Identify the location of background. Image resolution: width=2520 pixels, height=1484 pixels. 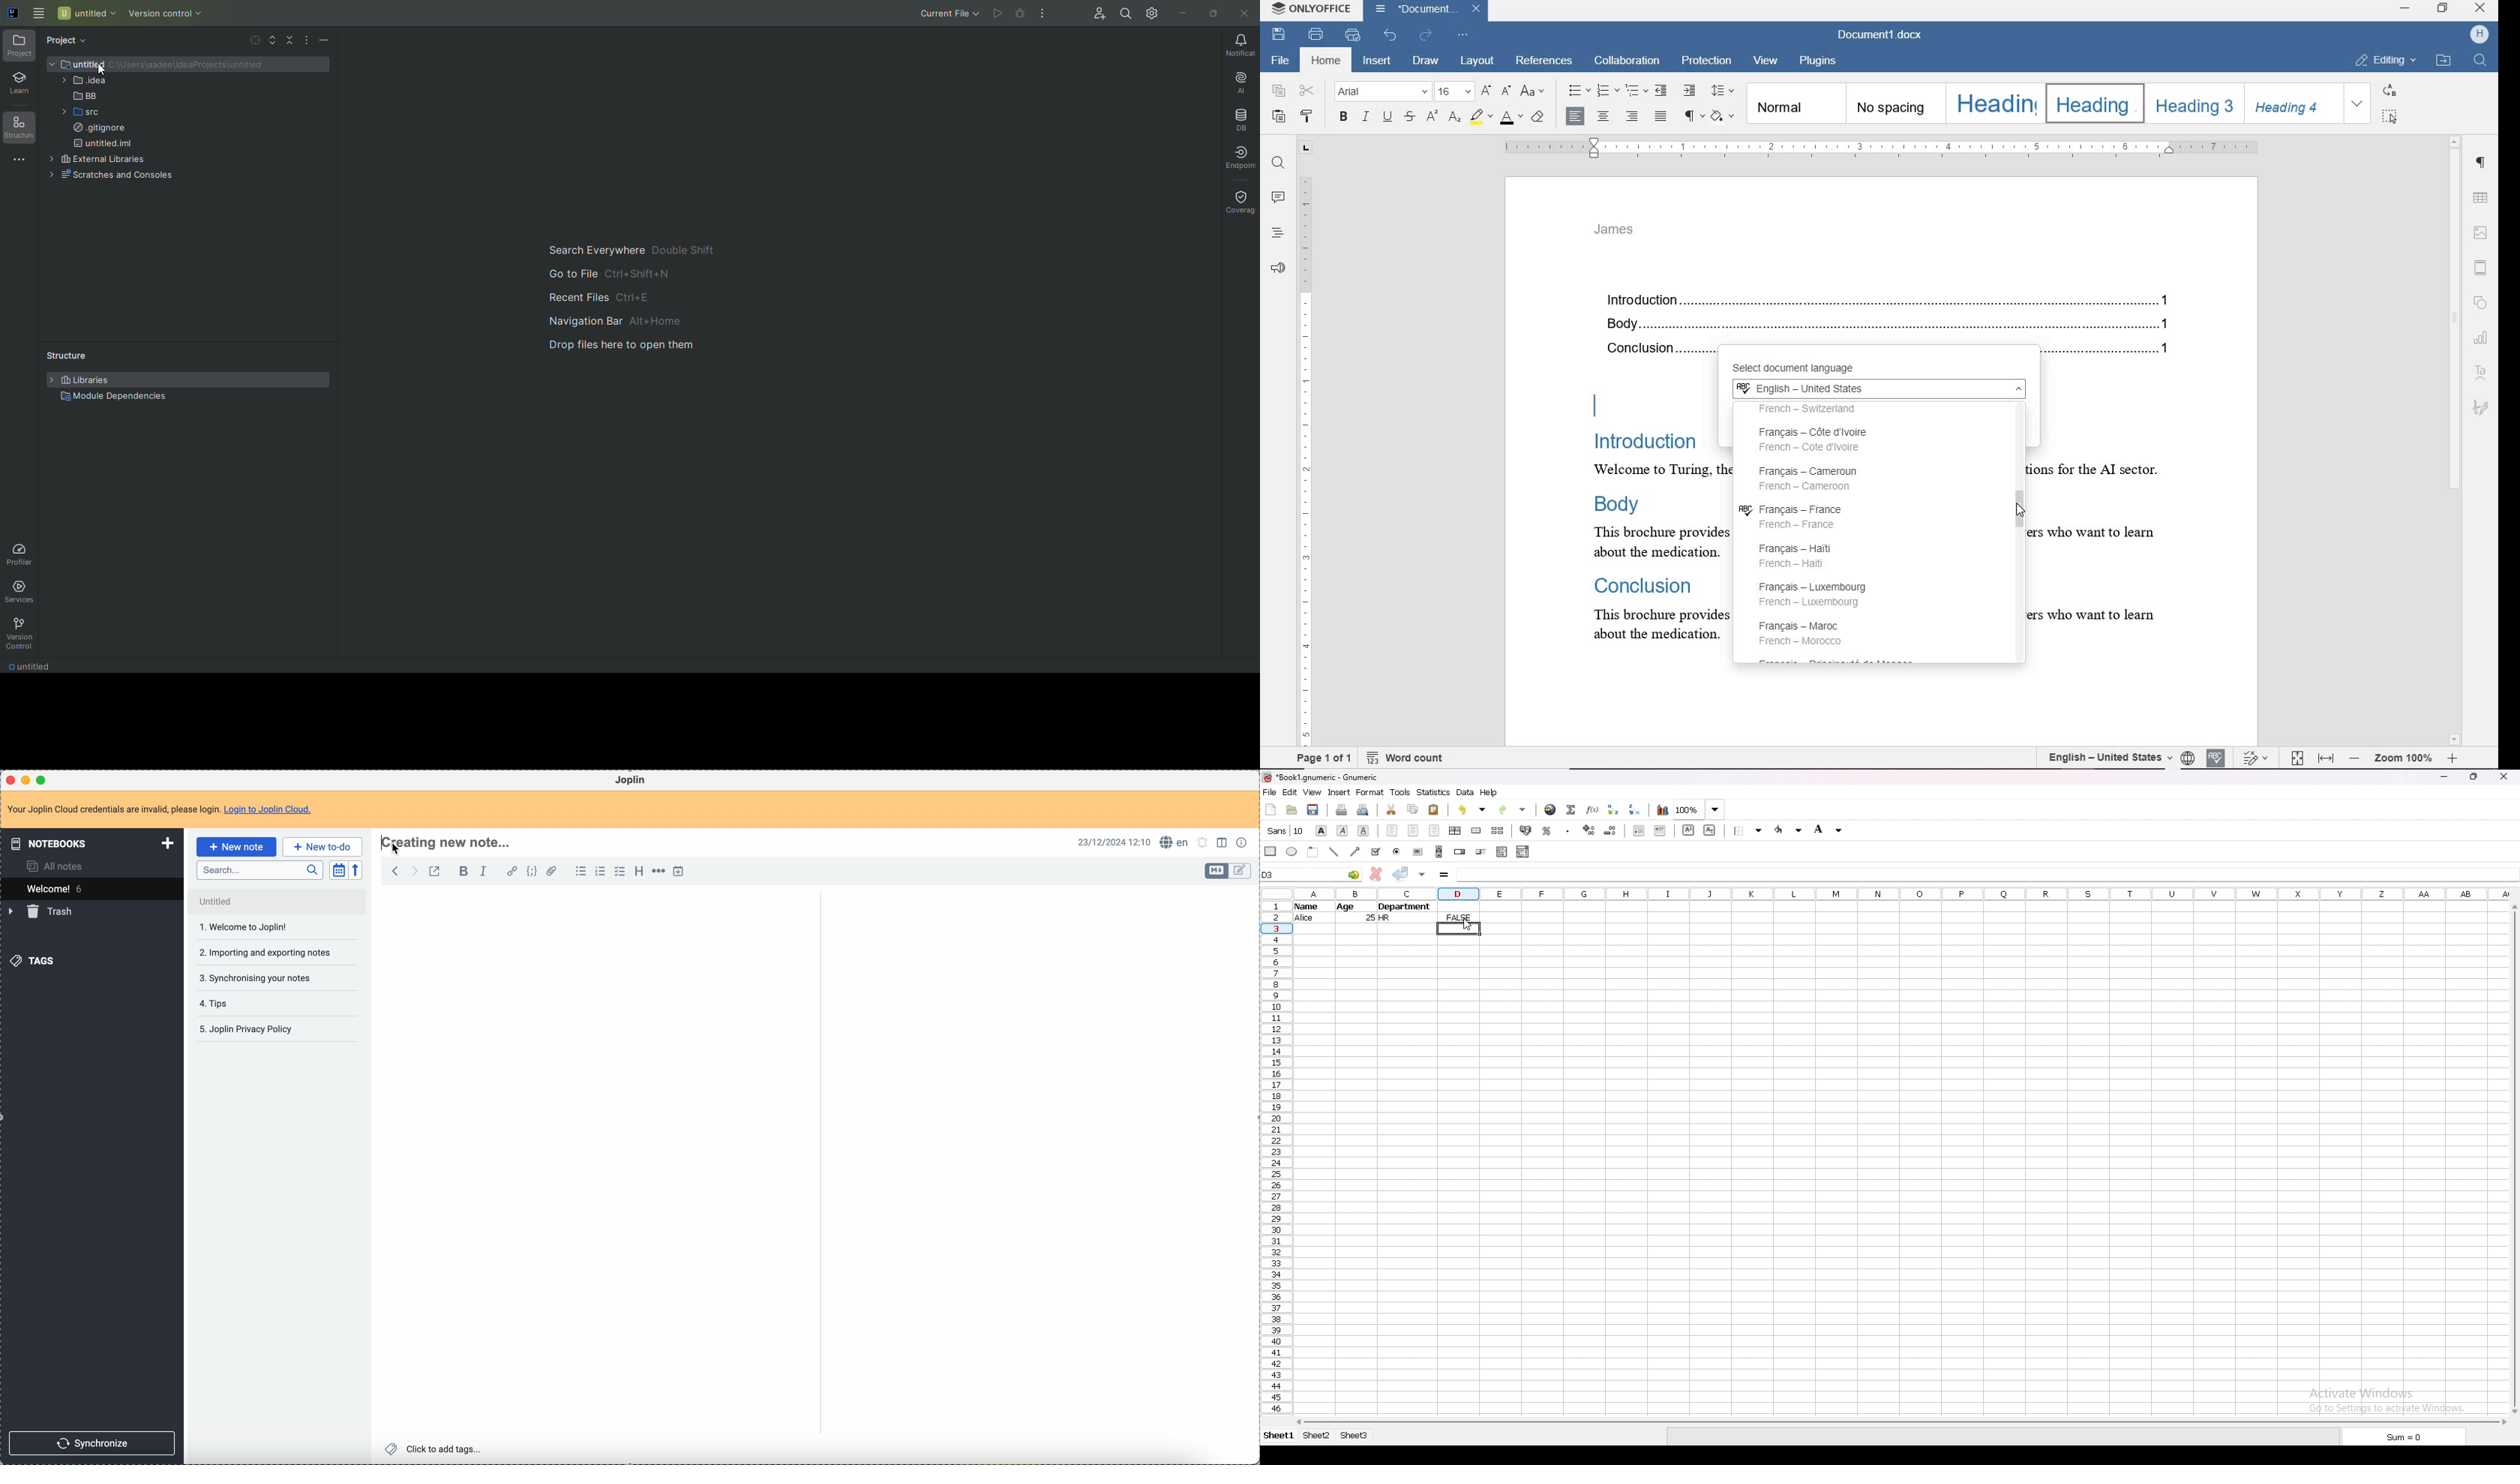
(1828, 829).